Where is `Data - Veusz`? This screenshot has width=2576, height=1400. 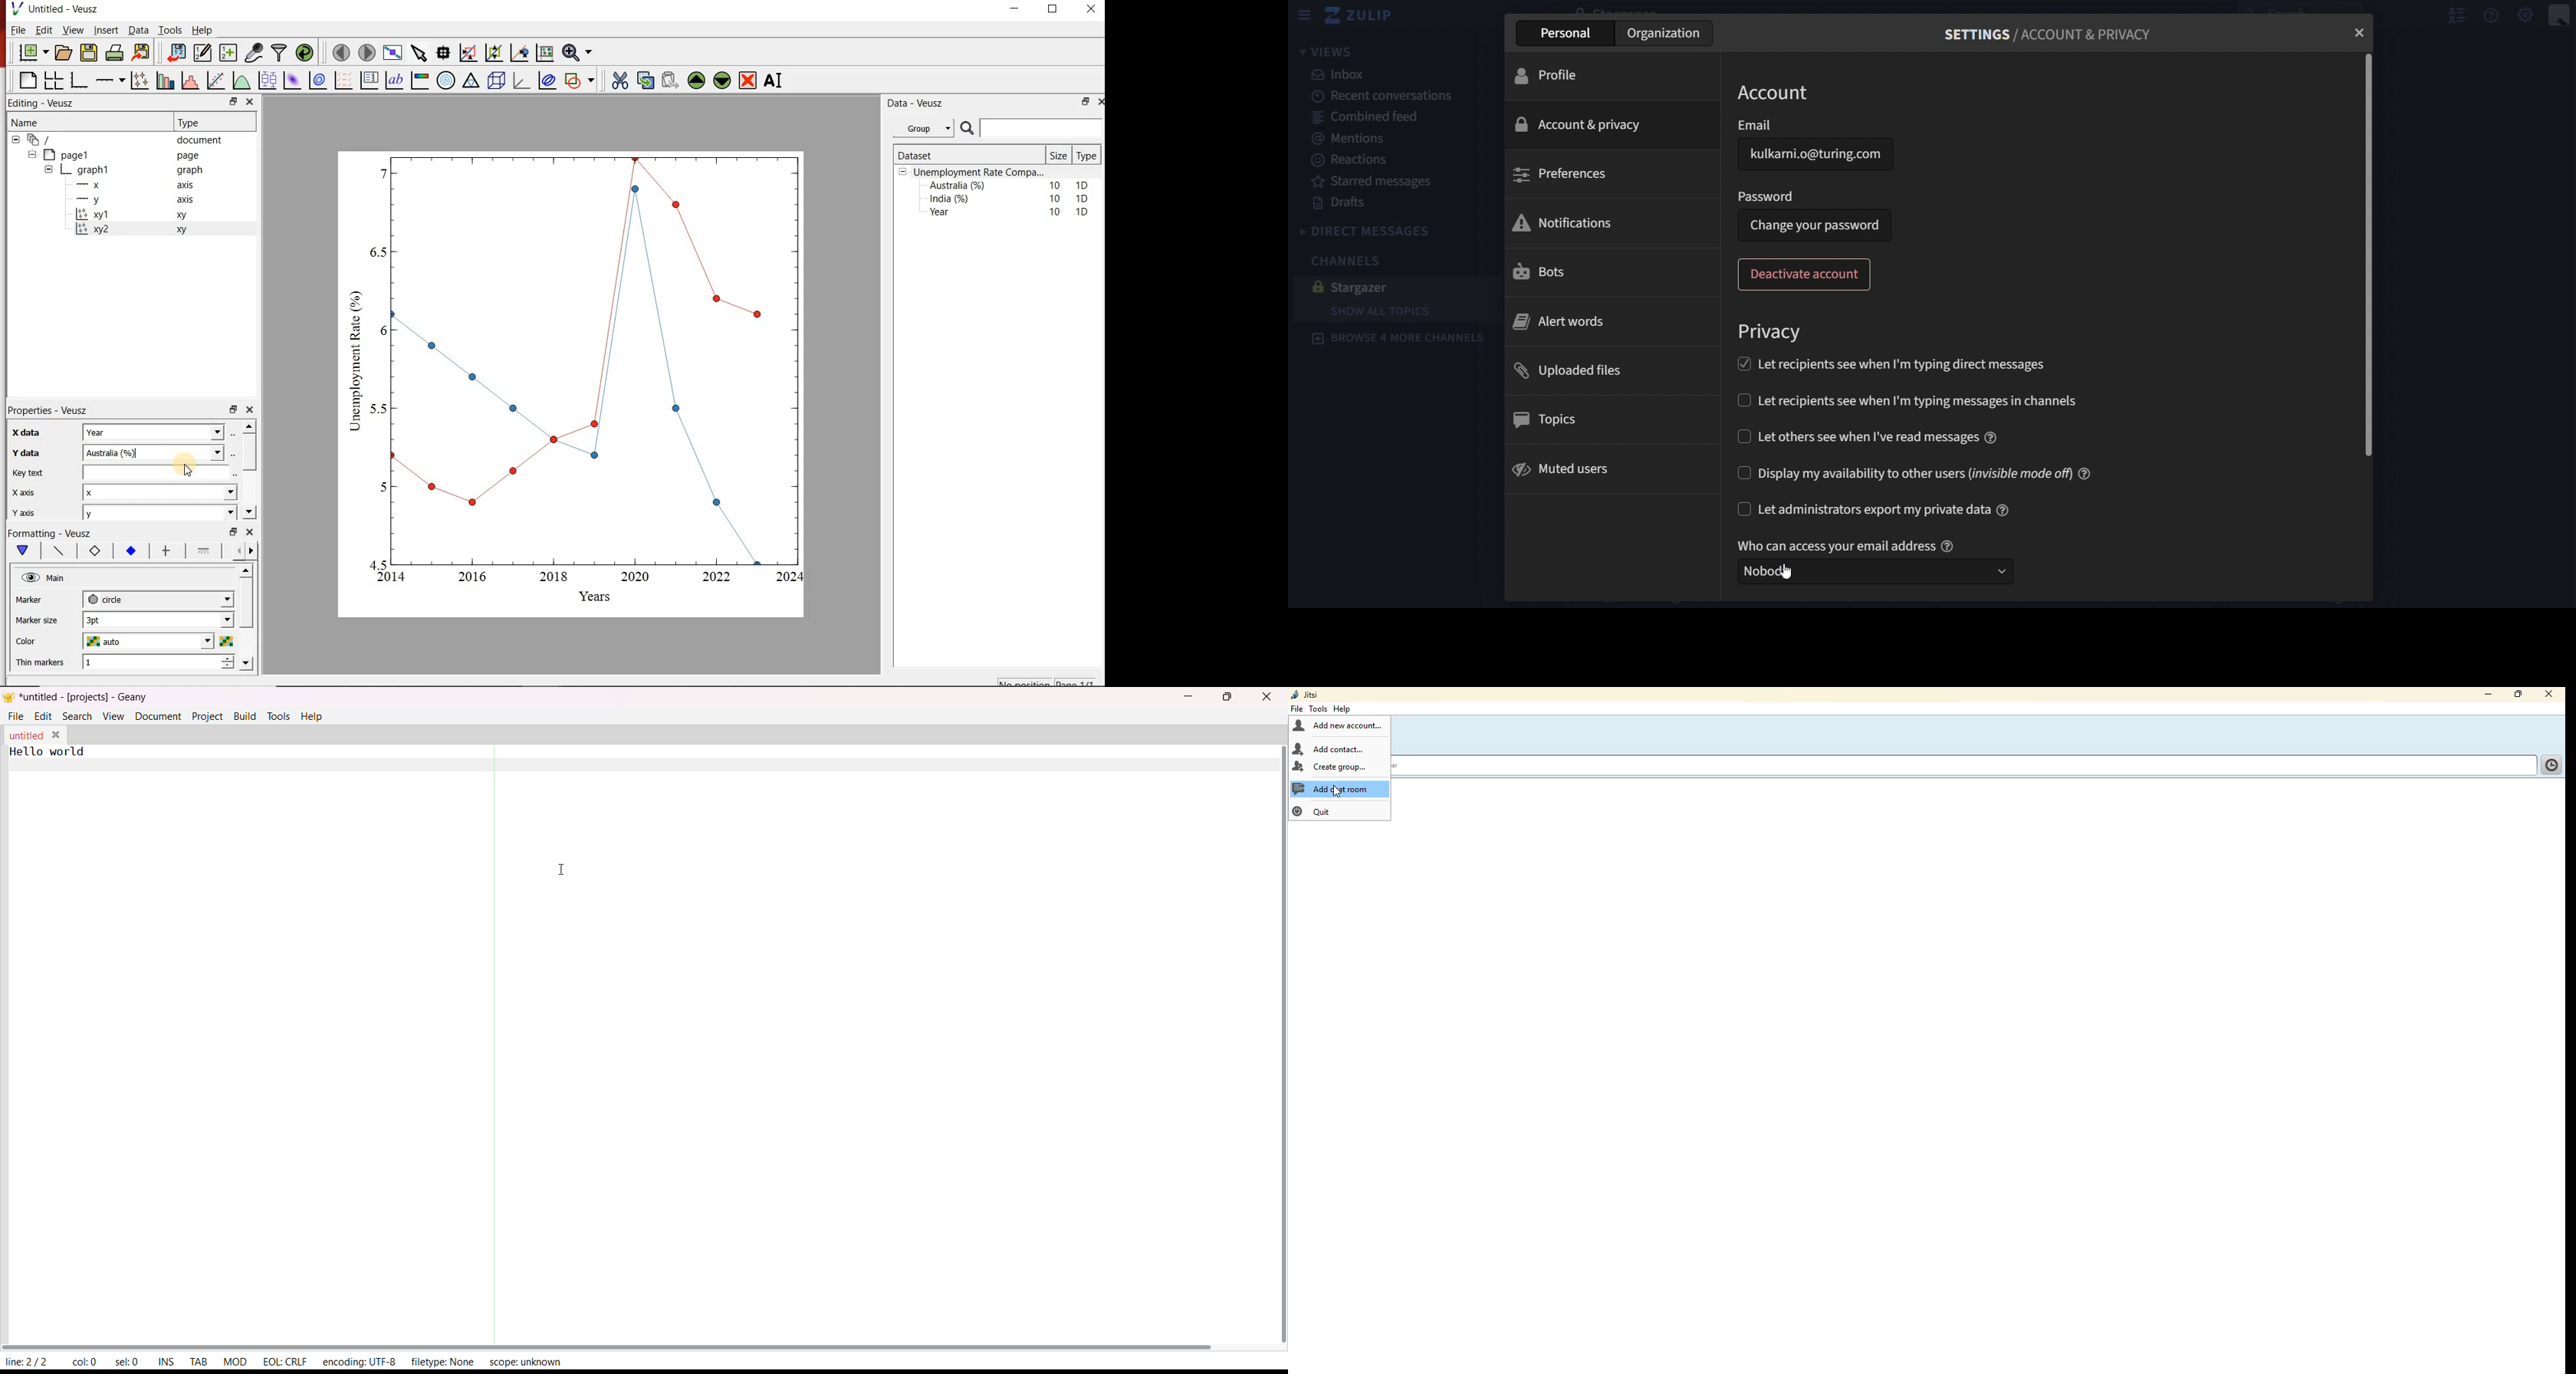
Data - Veusz is located at coordinates (928, 103).